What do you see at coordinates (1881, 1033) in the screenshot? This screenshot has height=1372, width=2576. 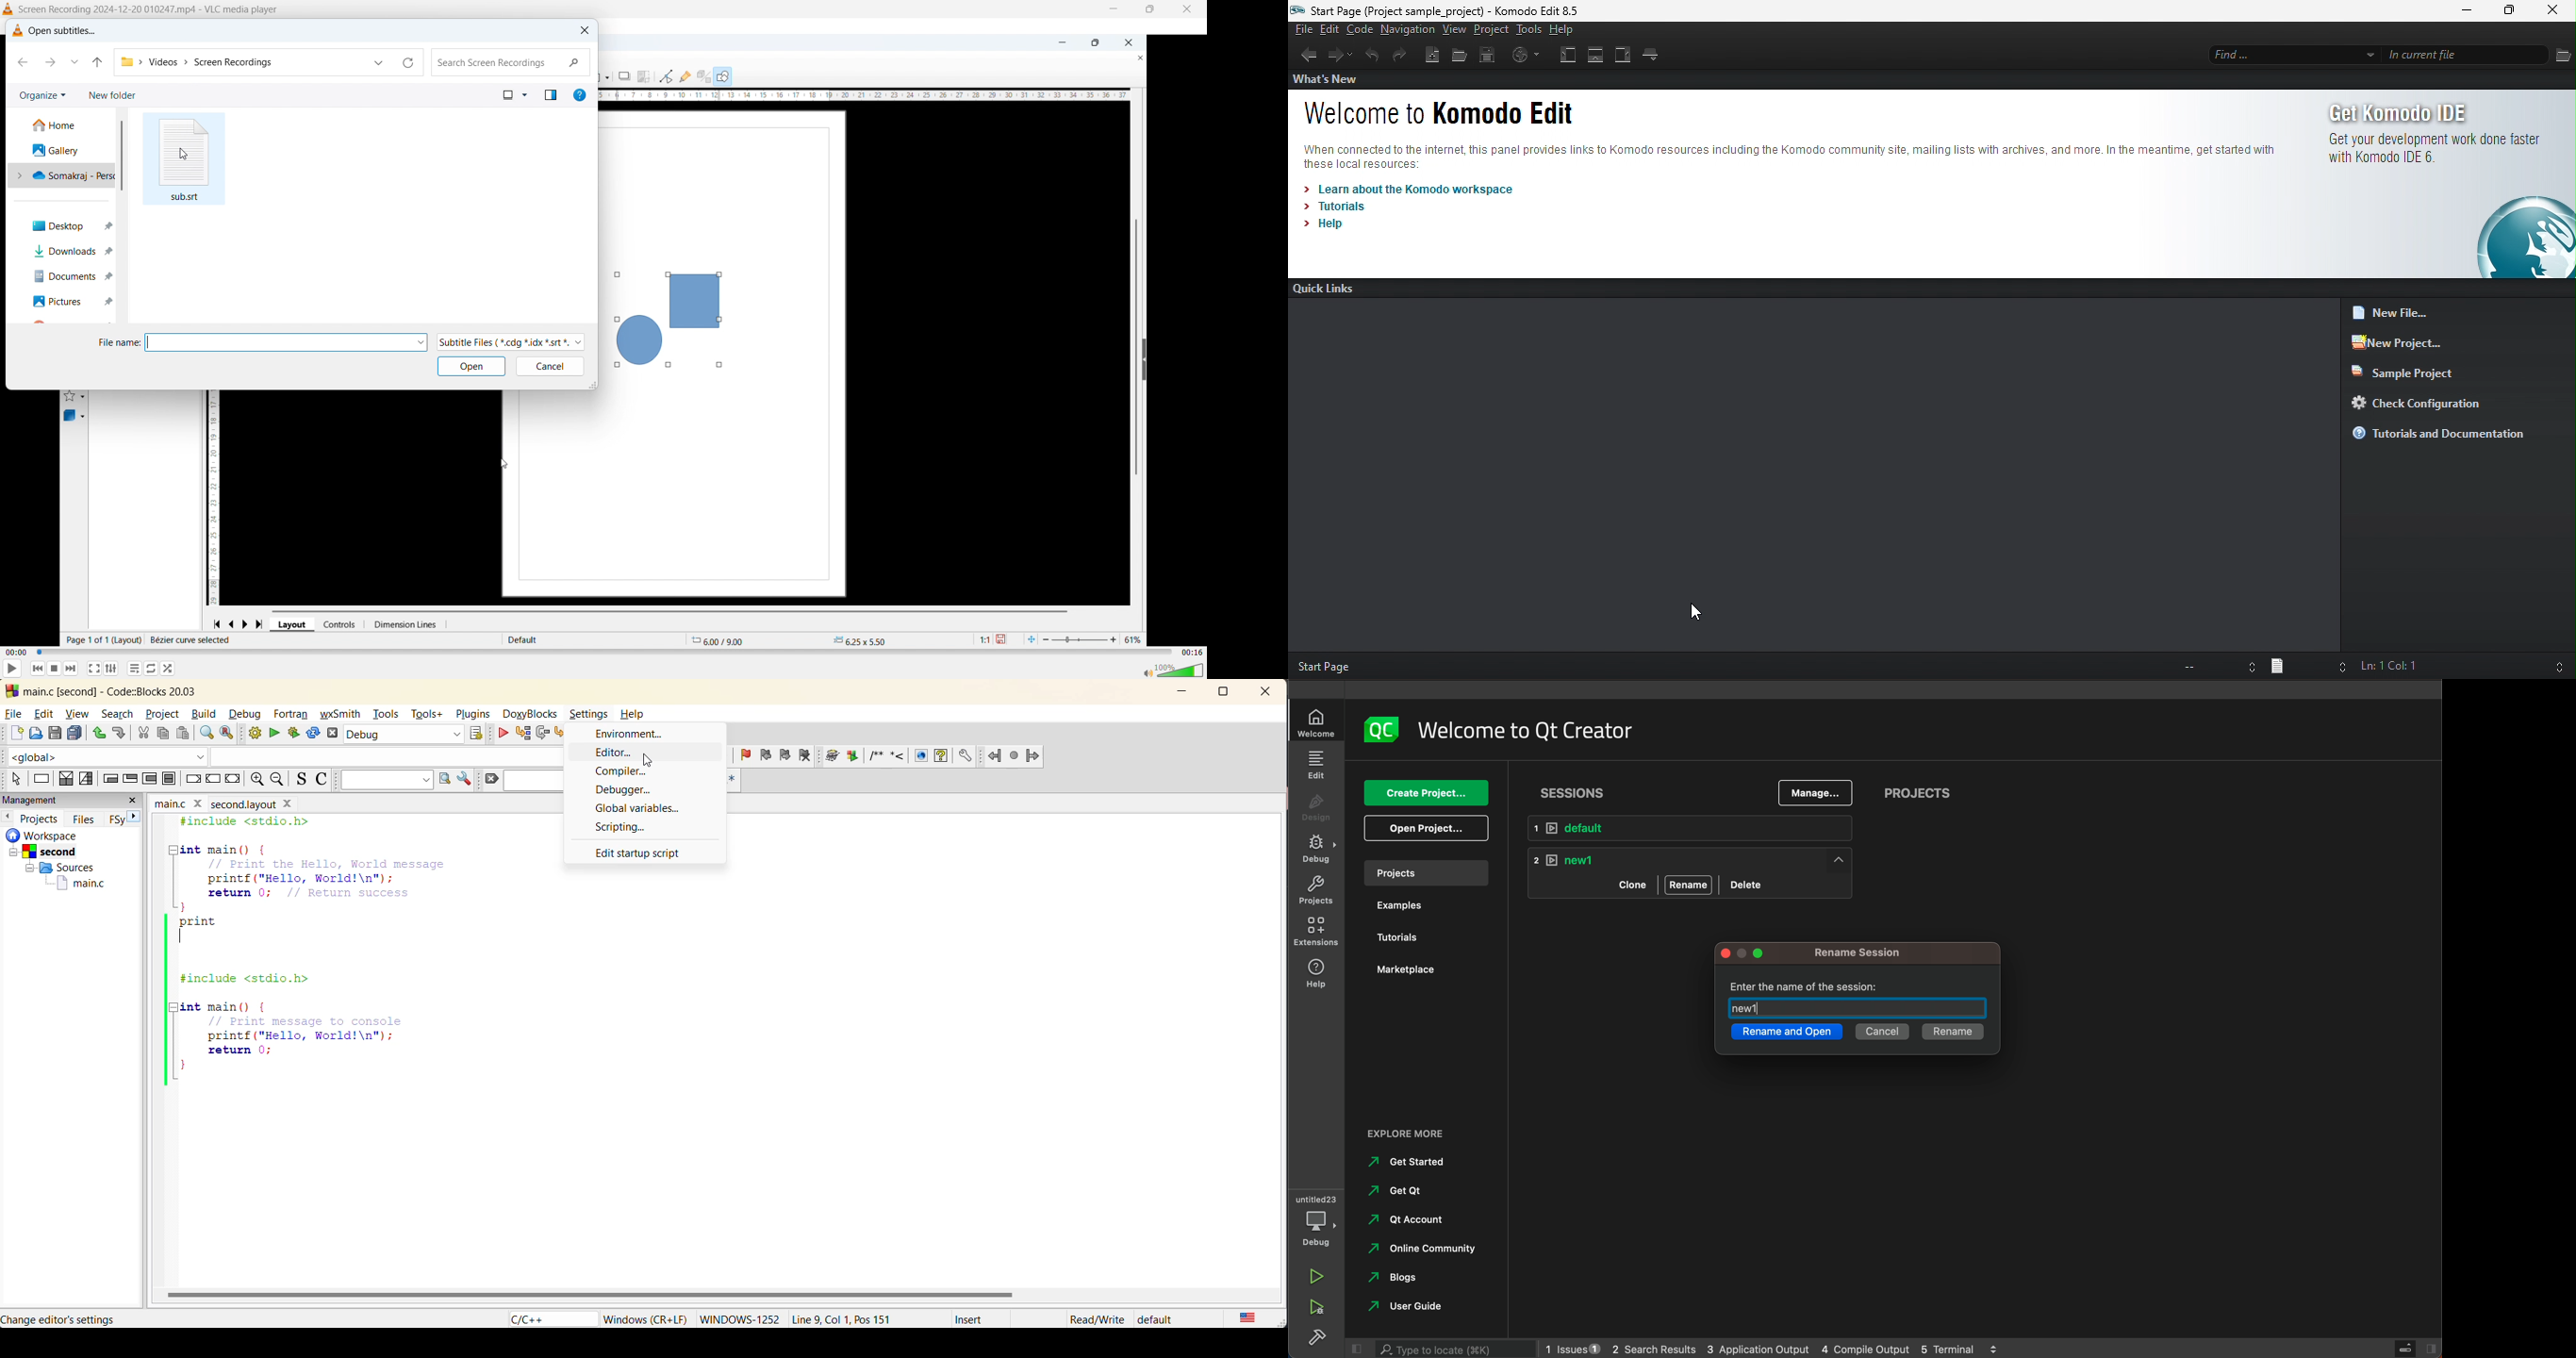 I see `cancel` at bounding box center [1881, 1033].